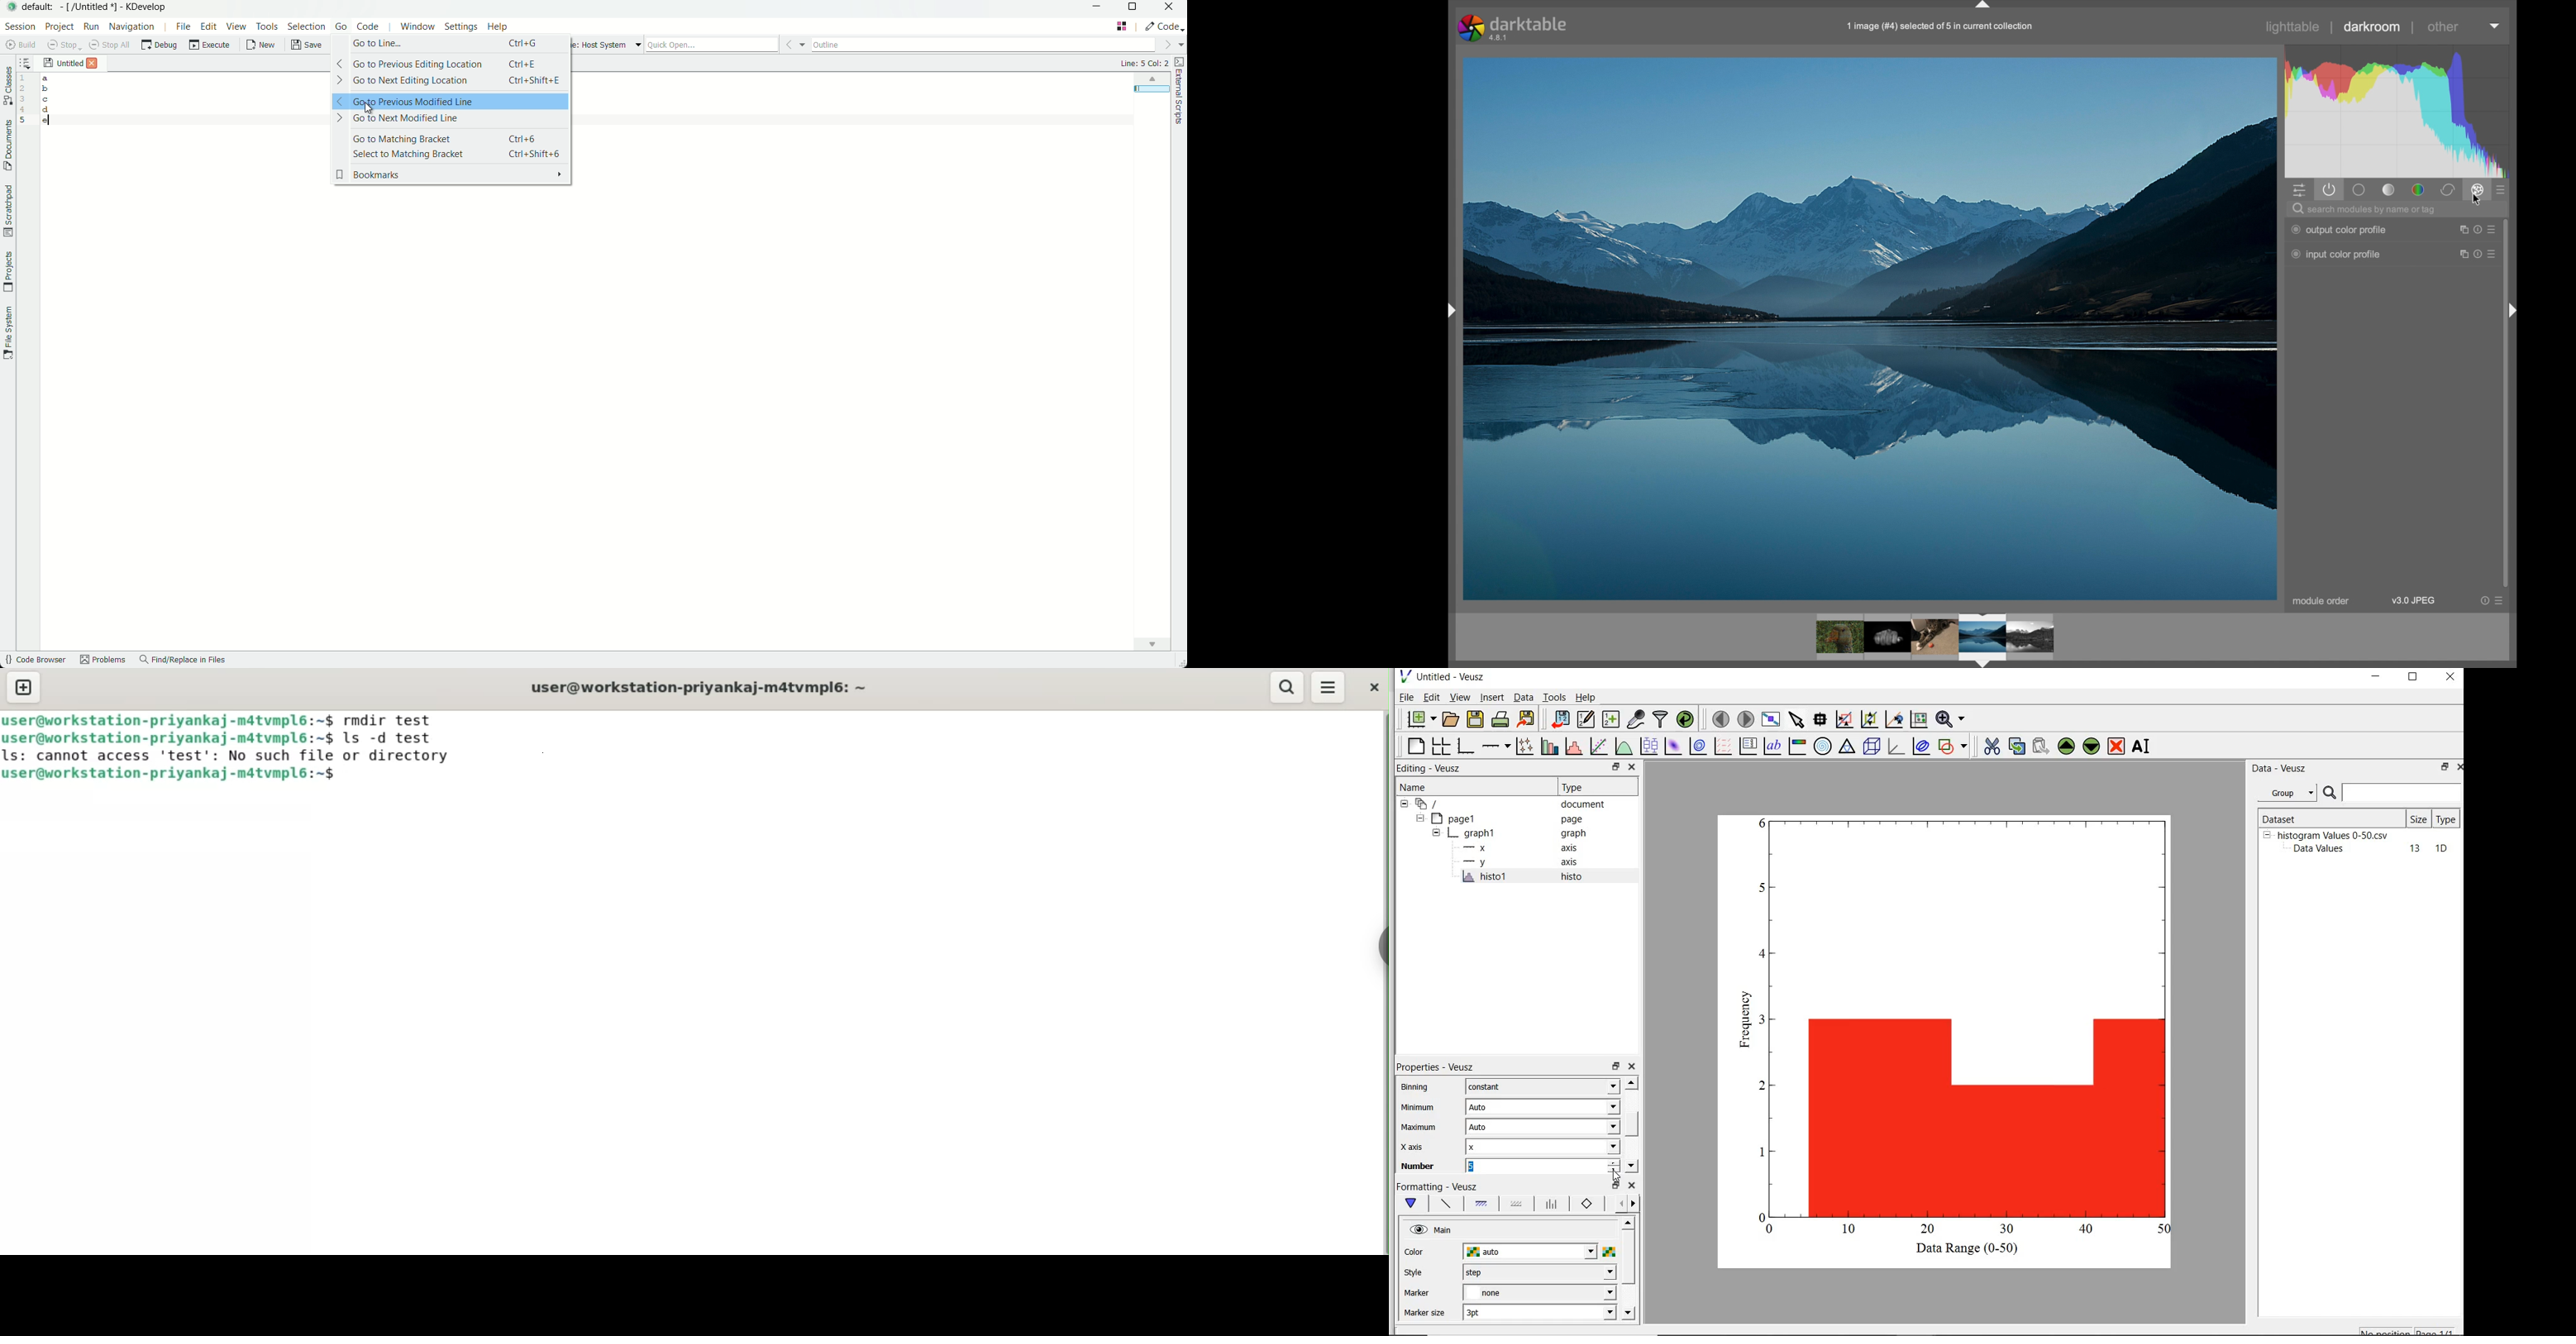 The image size is (2576, 1344). I want to click on drag handle, so click(1986, 6).